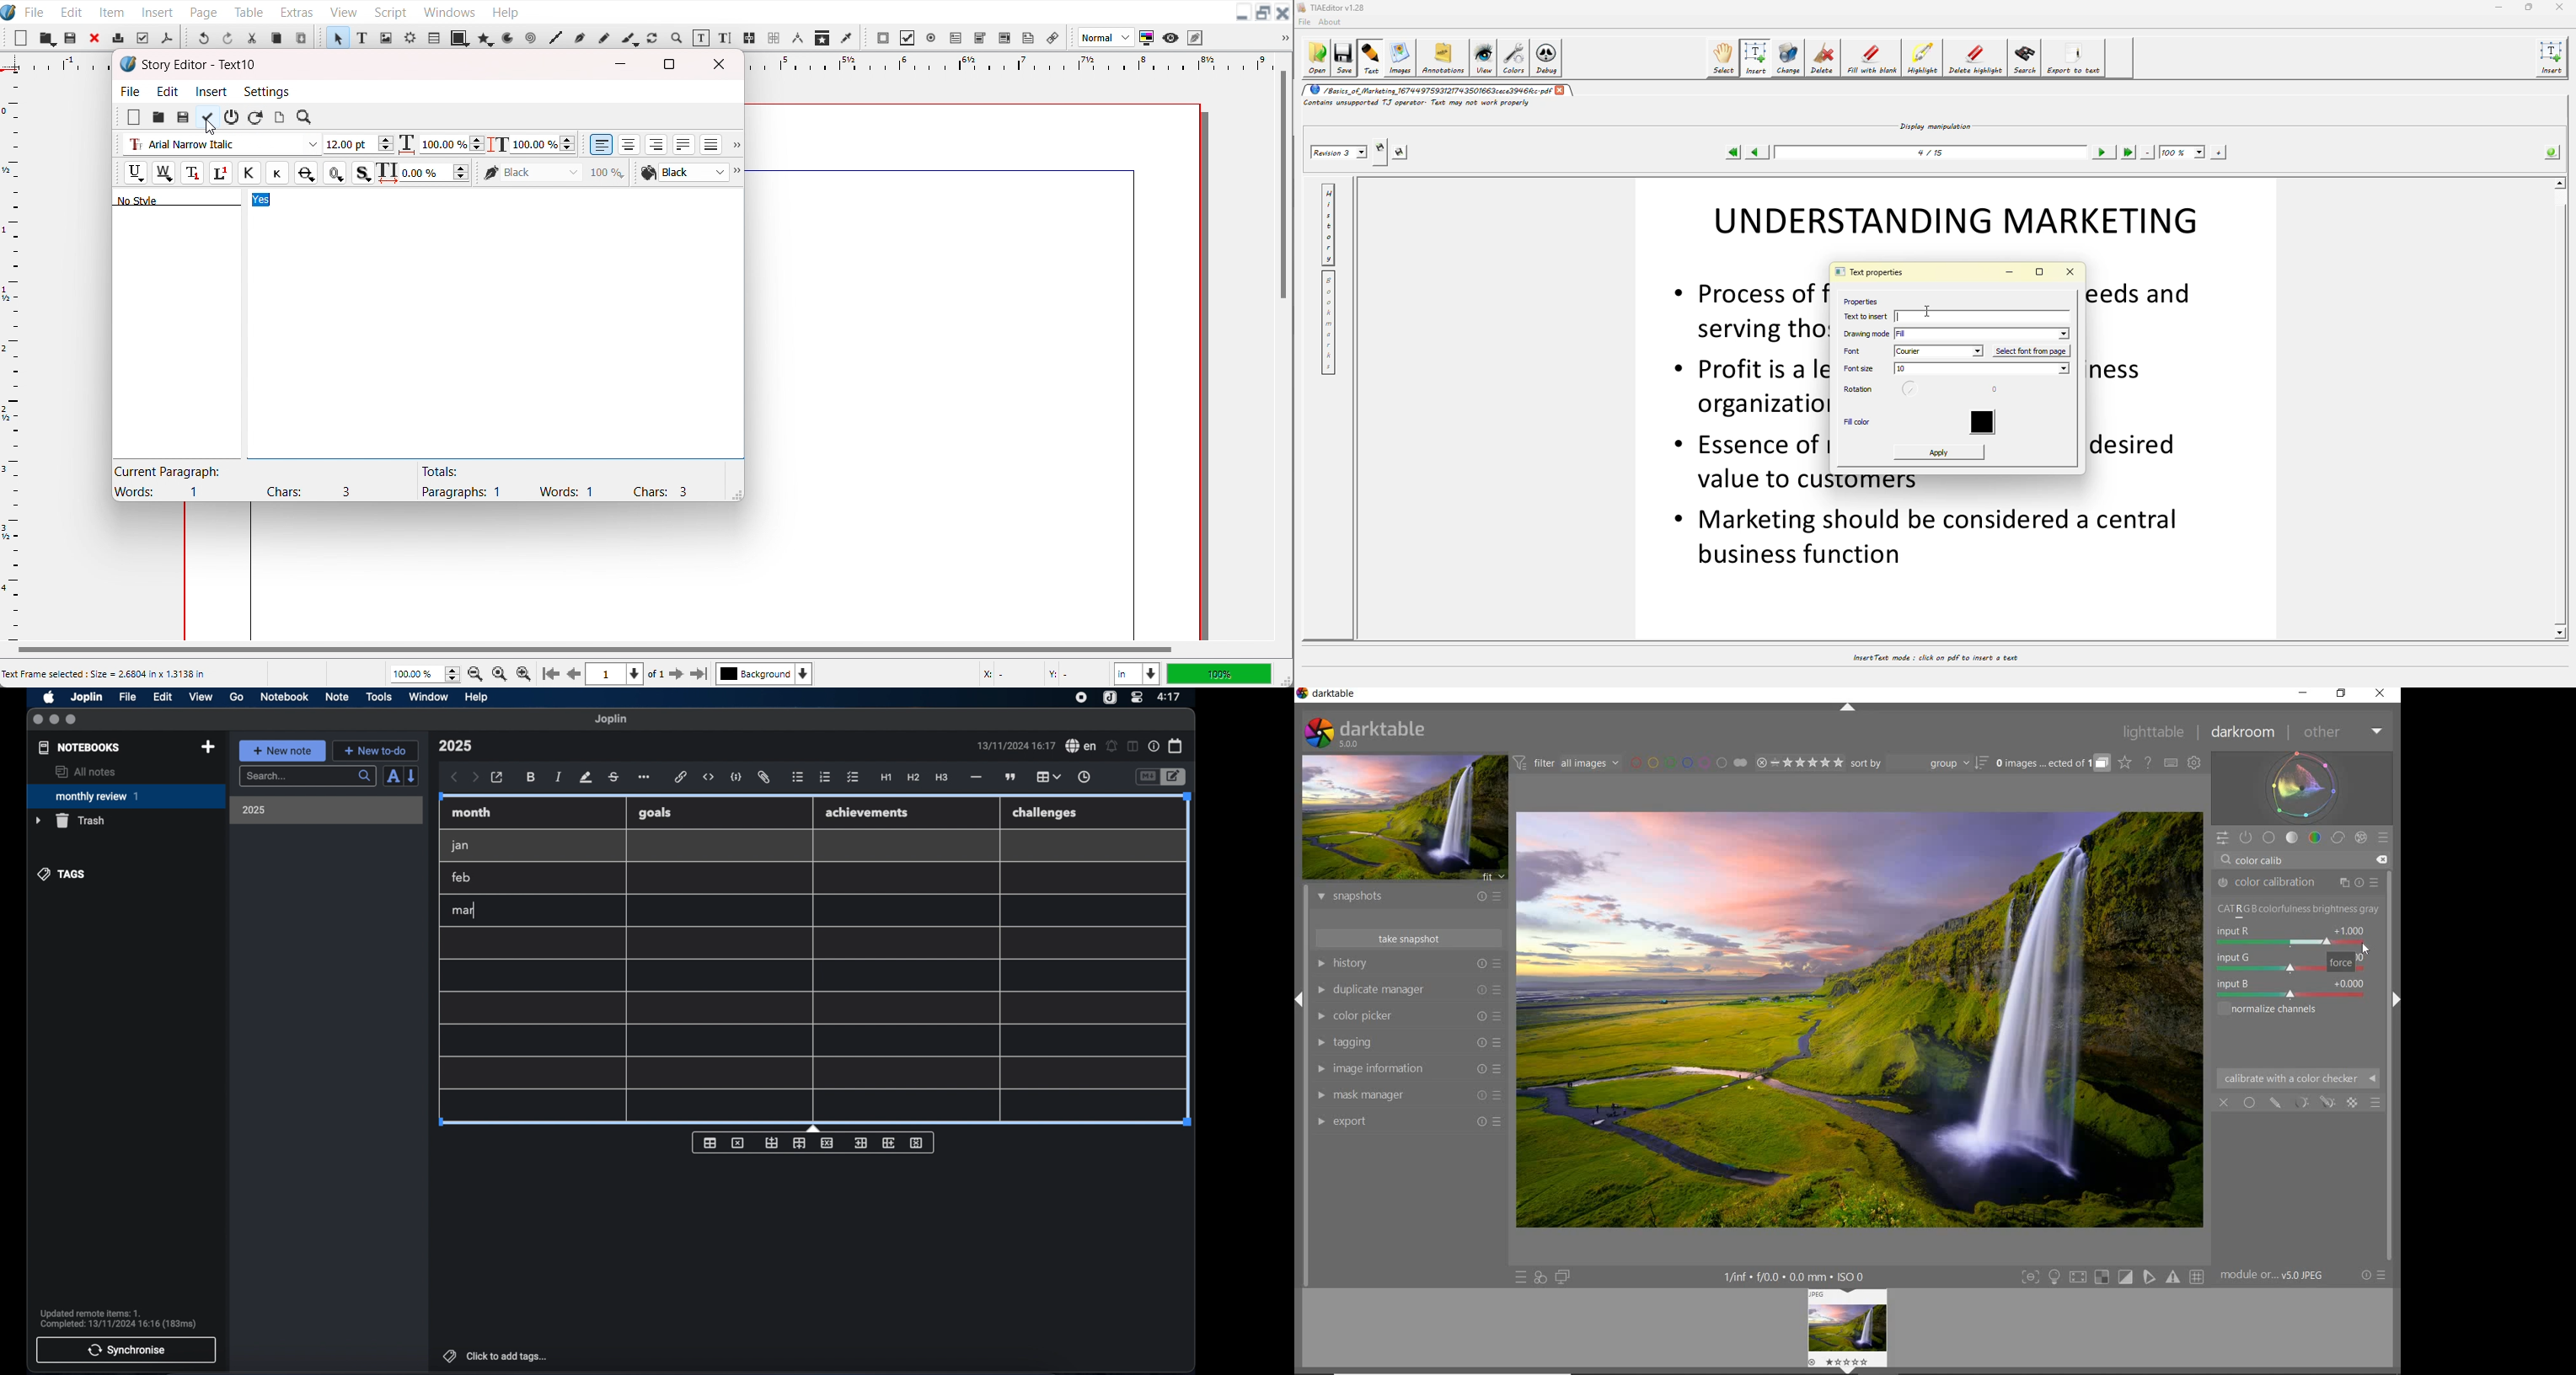  I want to click on Edit Text, so click(726, 39).